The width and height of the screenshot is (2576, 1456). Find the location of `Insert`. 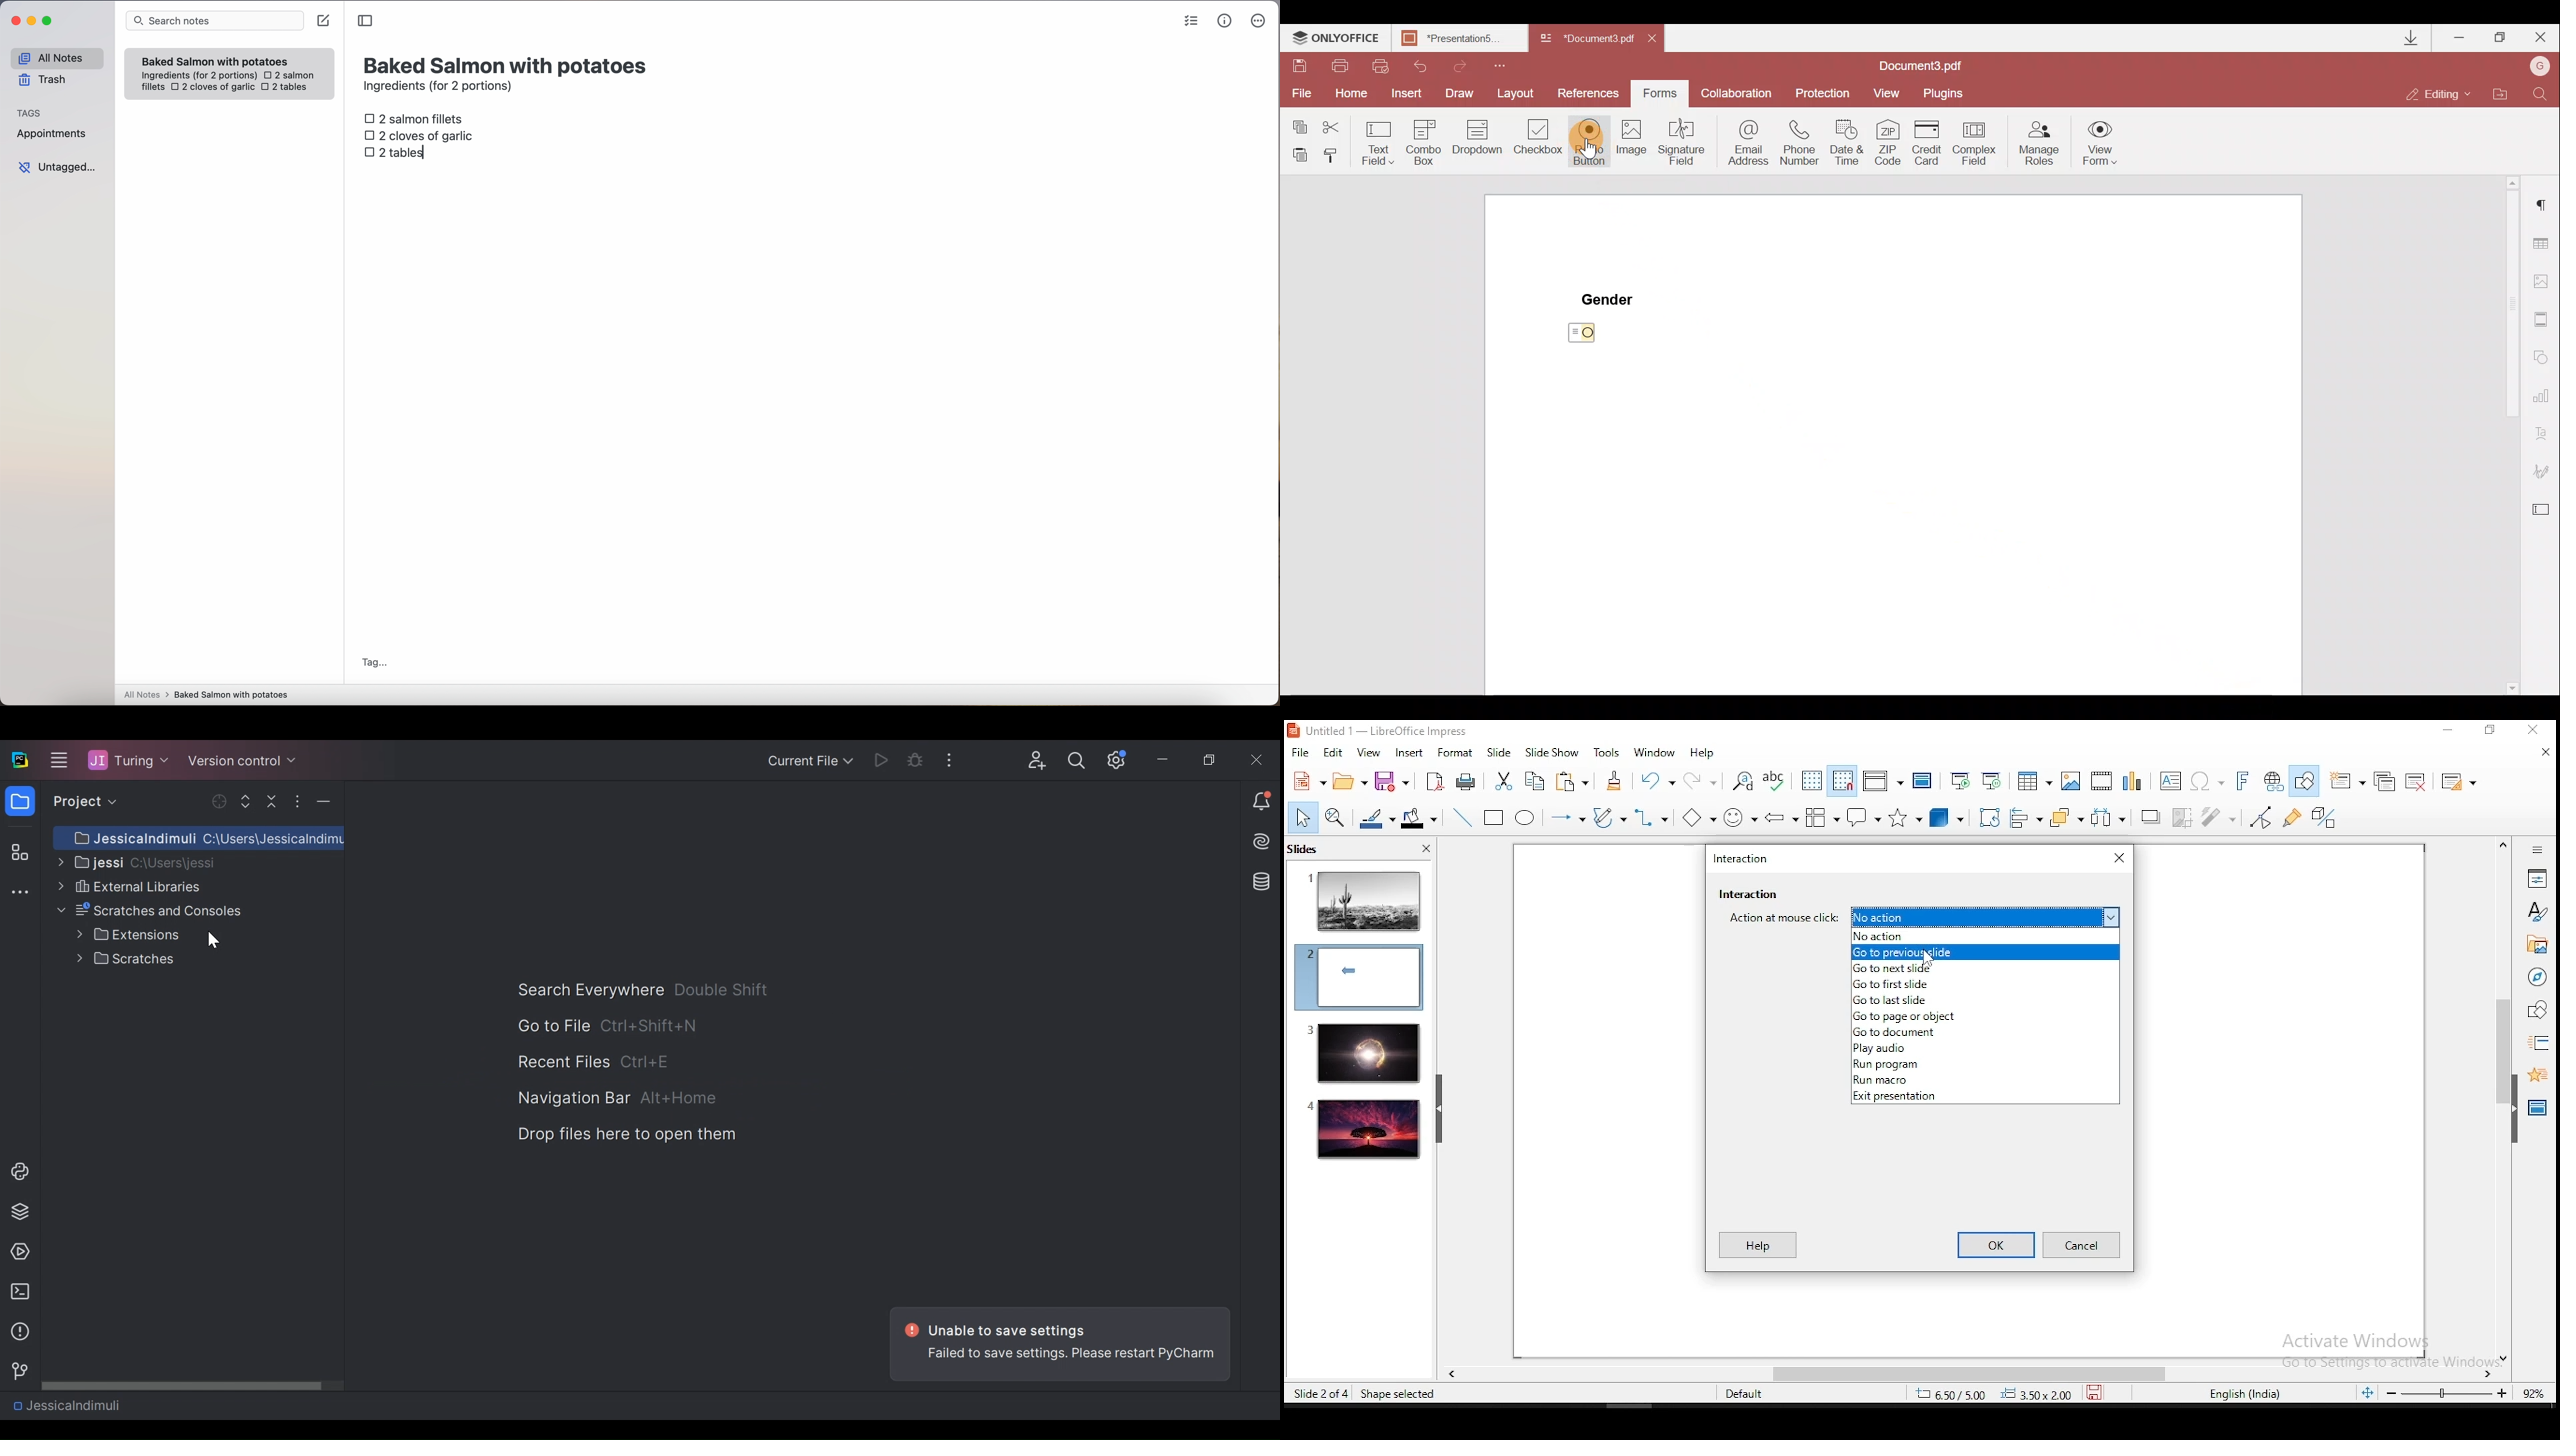

Insert is located at coordinates (1405, 95).